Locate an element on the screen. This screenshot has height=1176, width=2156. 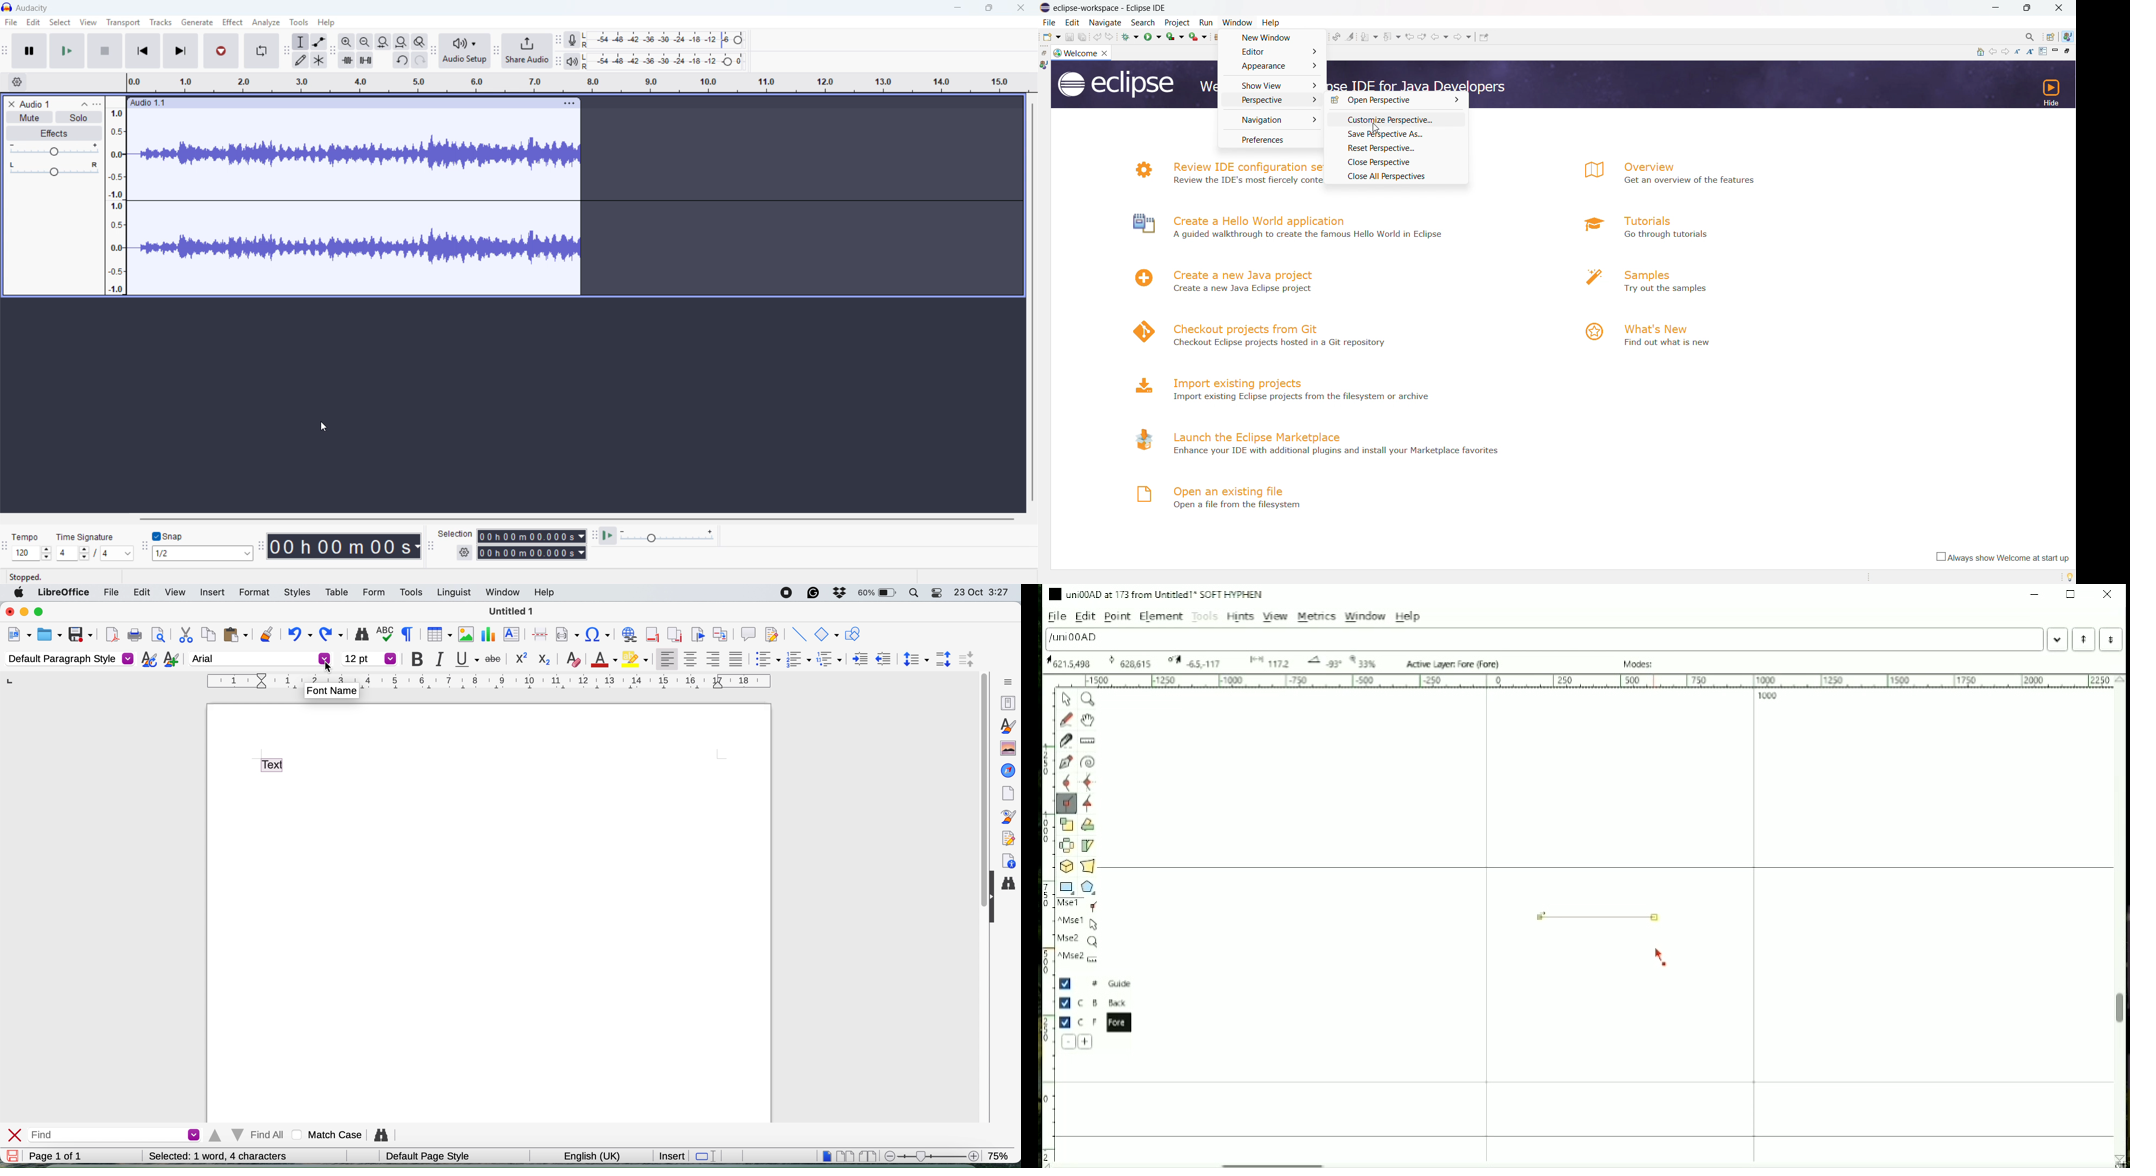
173 Oxad U+00AD "uni00AD" SOFT HYPHEN is located at coordinates (1196, 662).